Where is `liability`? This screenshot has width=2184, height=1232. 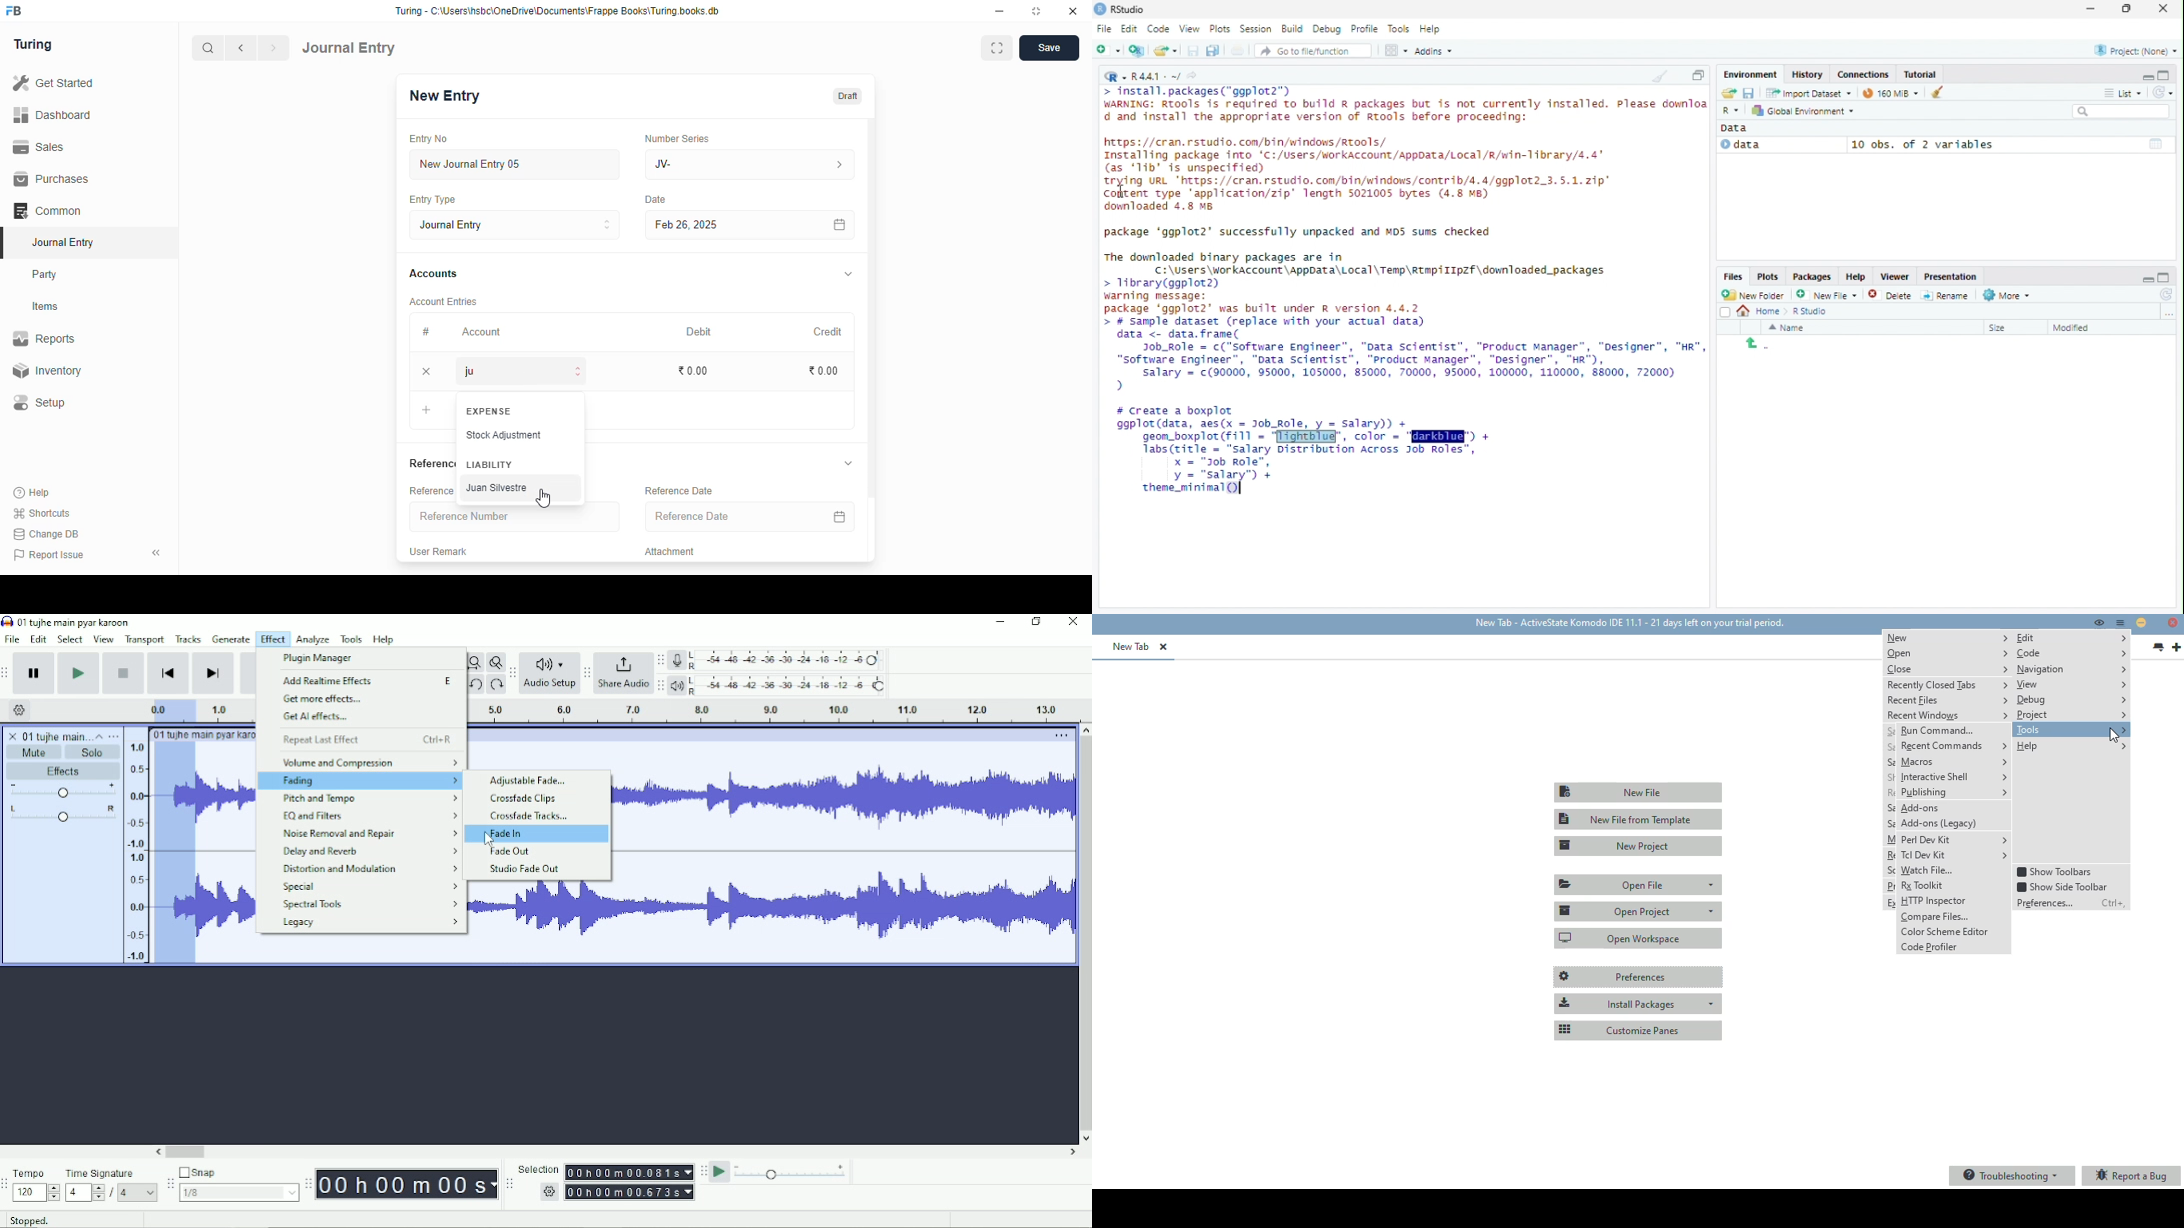 liability is located at coordinates (489, 465).